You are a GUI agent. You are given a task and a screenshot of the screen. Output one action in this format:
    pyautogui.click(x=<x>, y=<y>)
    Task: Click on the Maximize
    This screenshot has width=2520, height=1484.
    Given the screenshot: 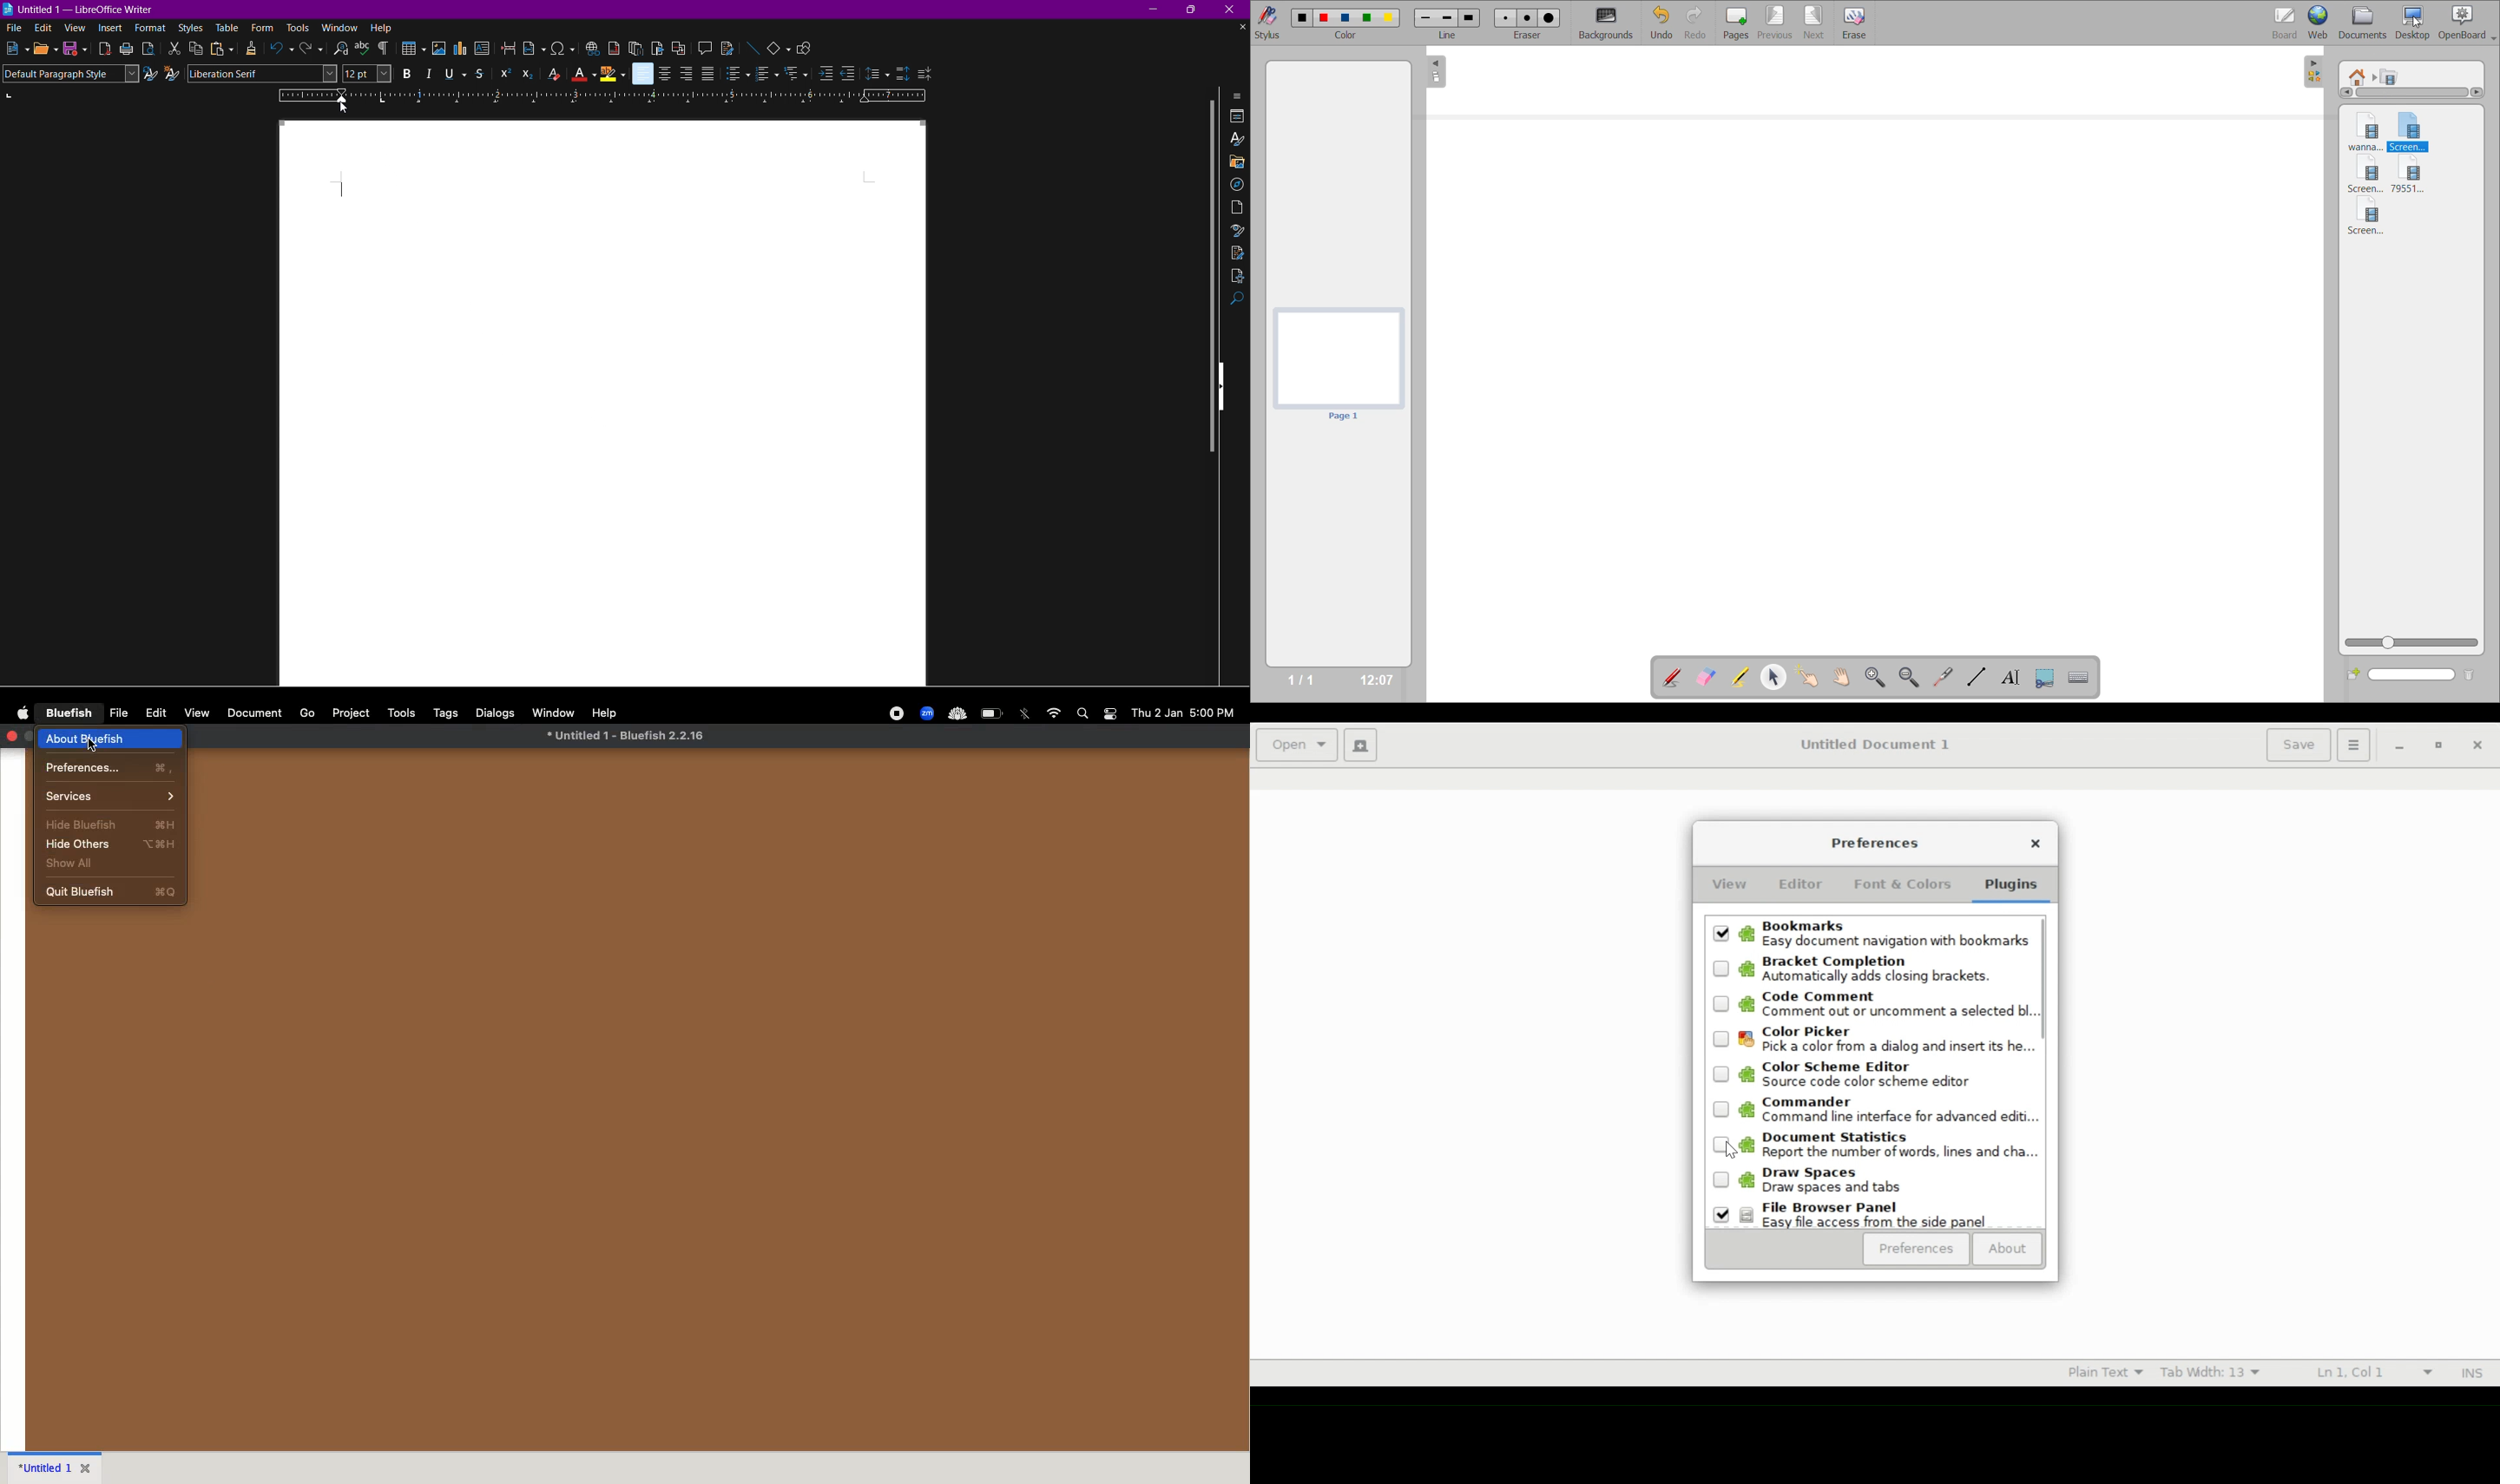 What is the action you would take?
    pyautogui.click(x=1195, y=10)
    